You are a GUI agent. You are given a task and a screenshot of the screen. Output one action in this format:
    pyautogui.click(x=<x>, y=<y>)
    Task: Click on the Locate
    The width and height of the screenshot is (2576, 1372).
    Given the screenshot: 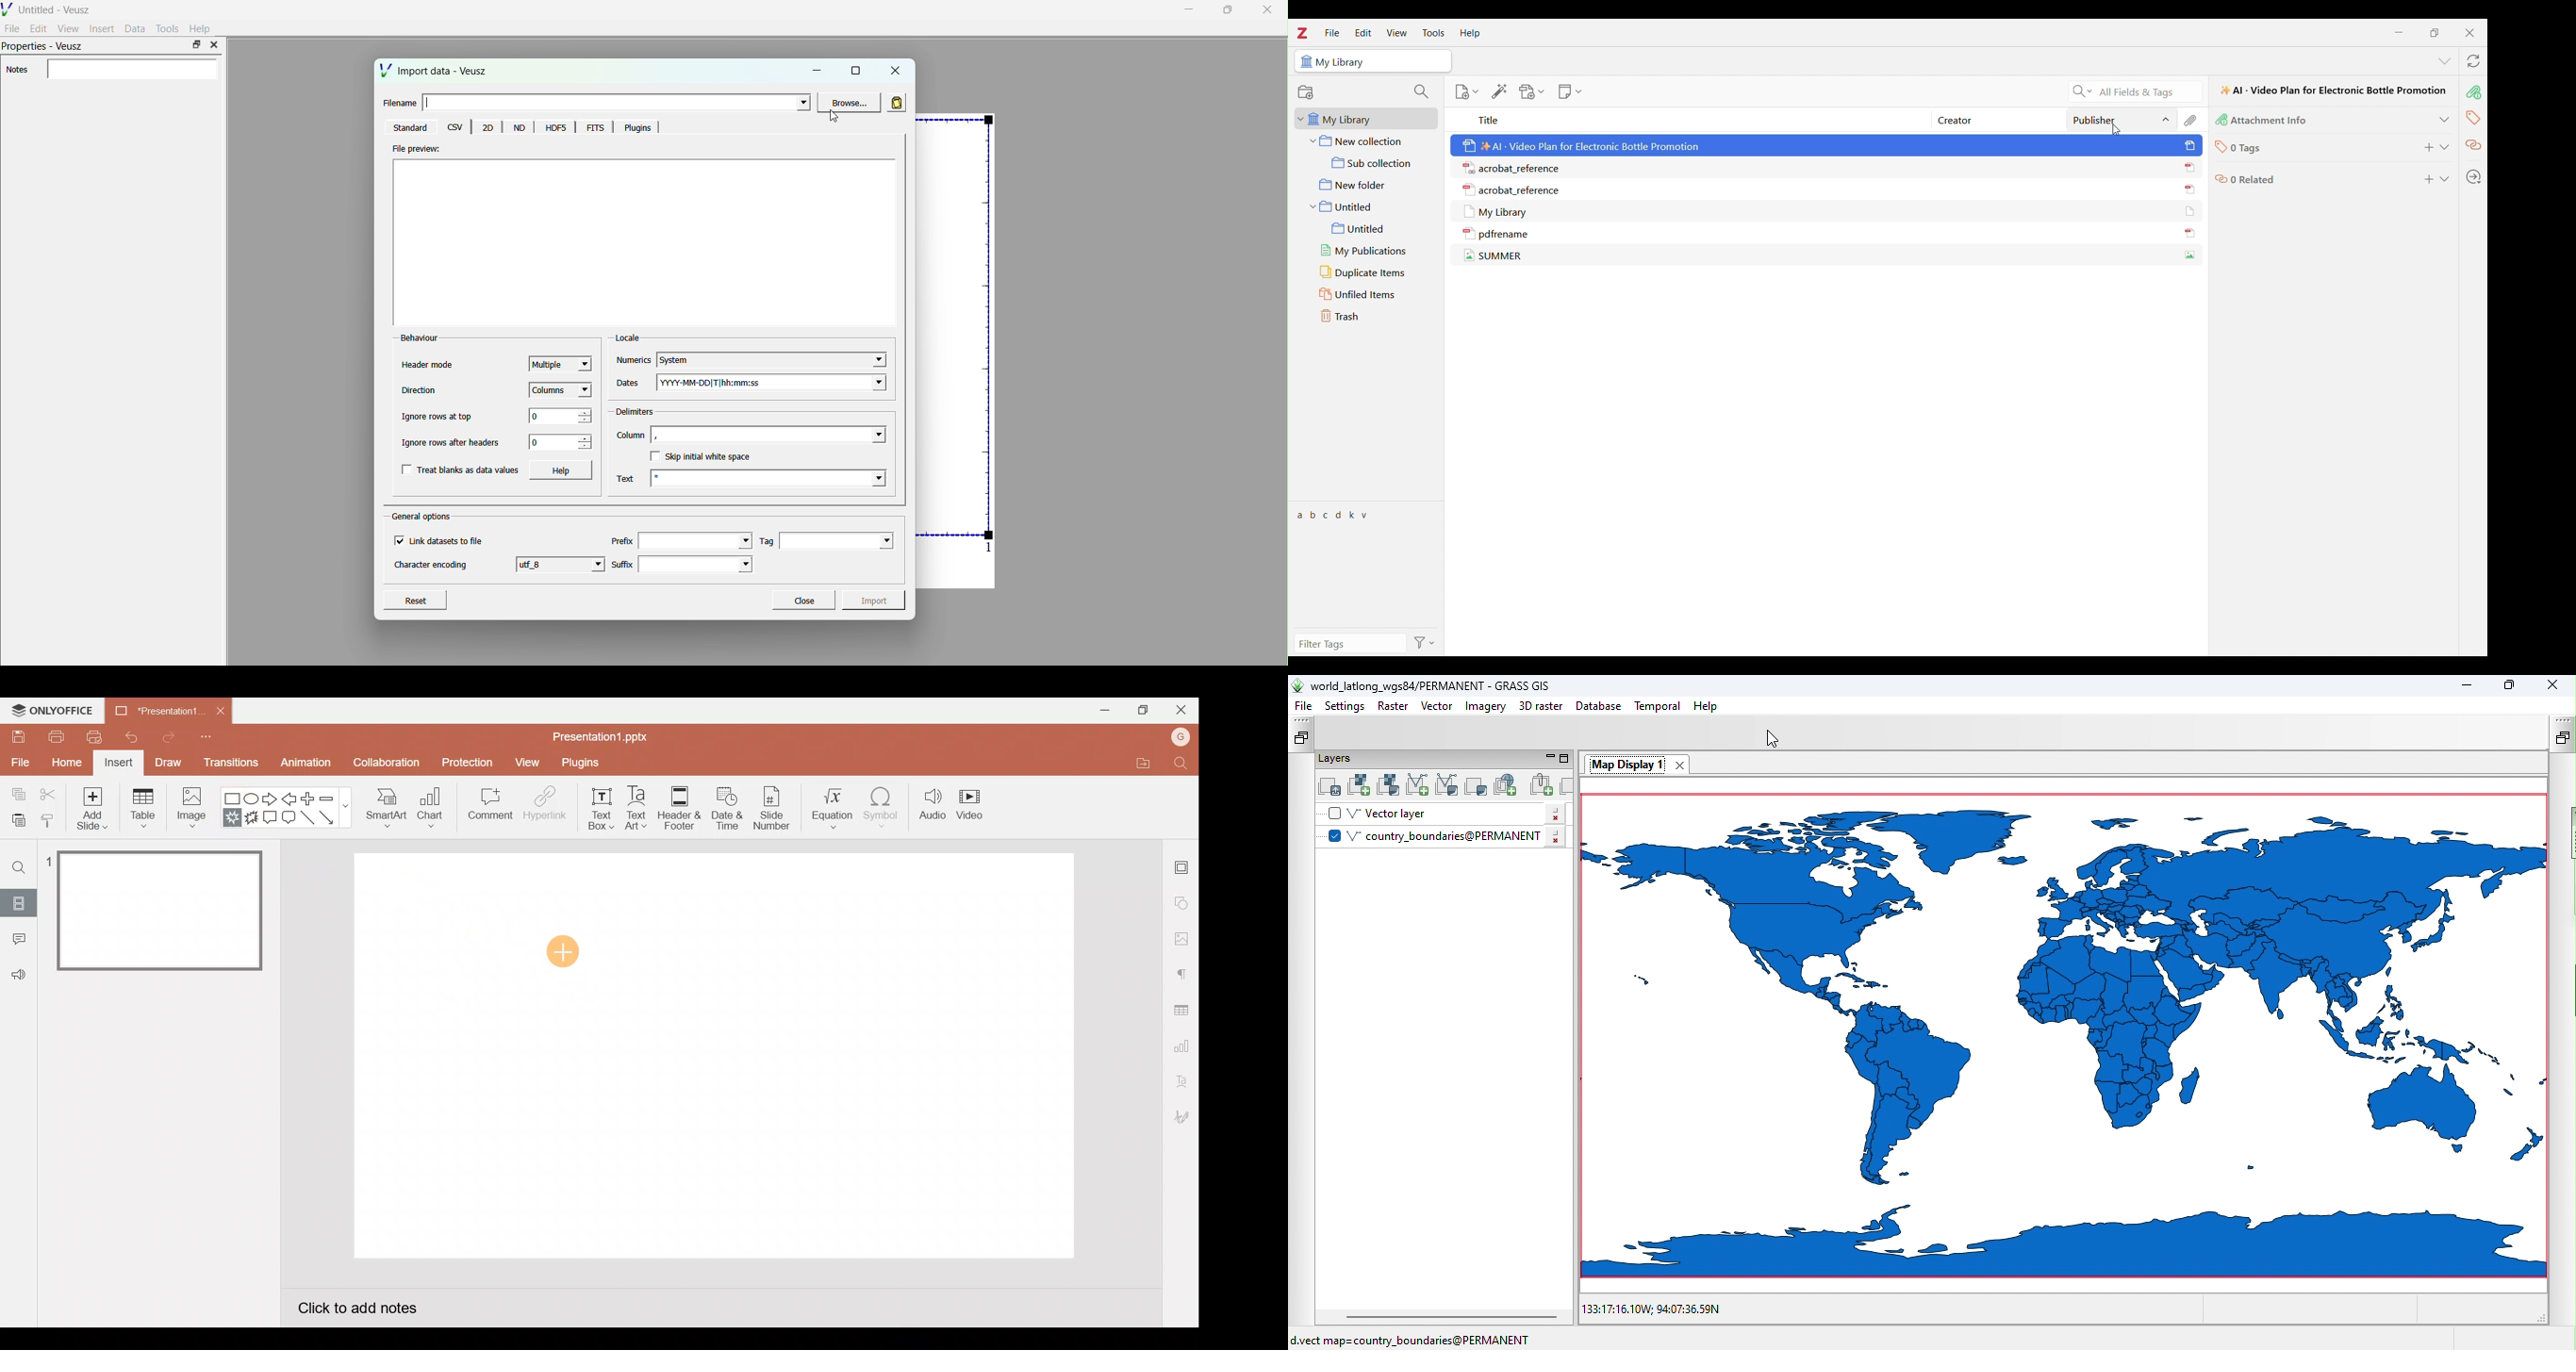 What is the action you would take?
    pyautogui.click(x=2474, y=177)
    